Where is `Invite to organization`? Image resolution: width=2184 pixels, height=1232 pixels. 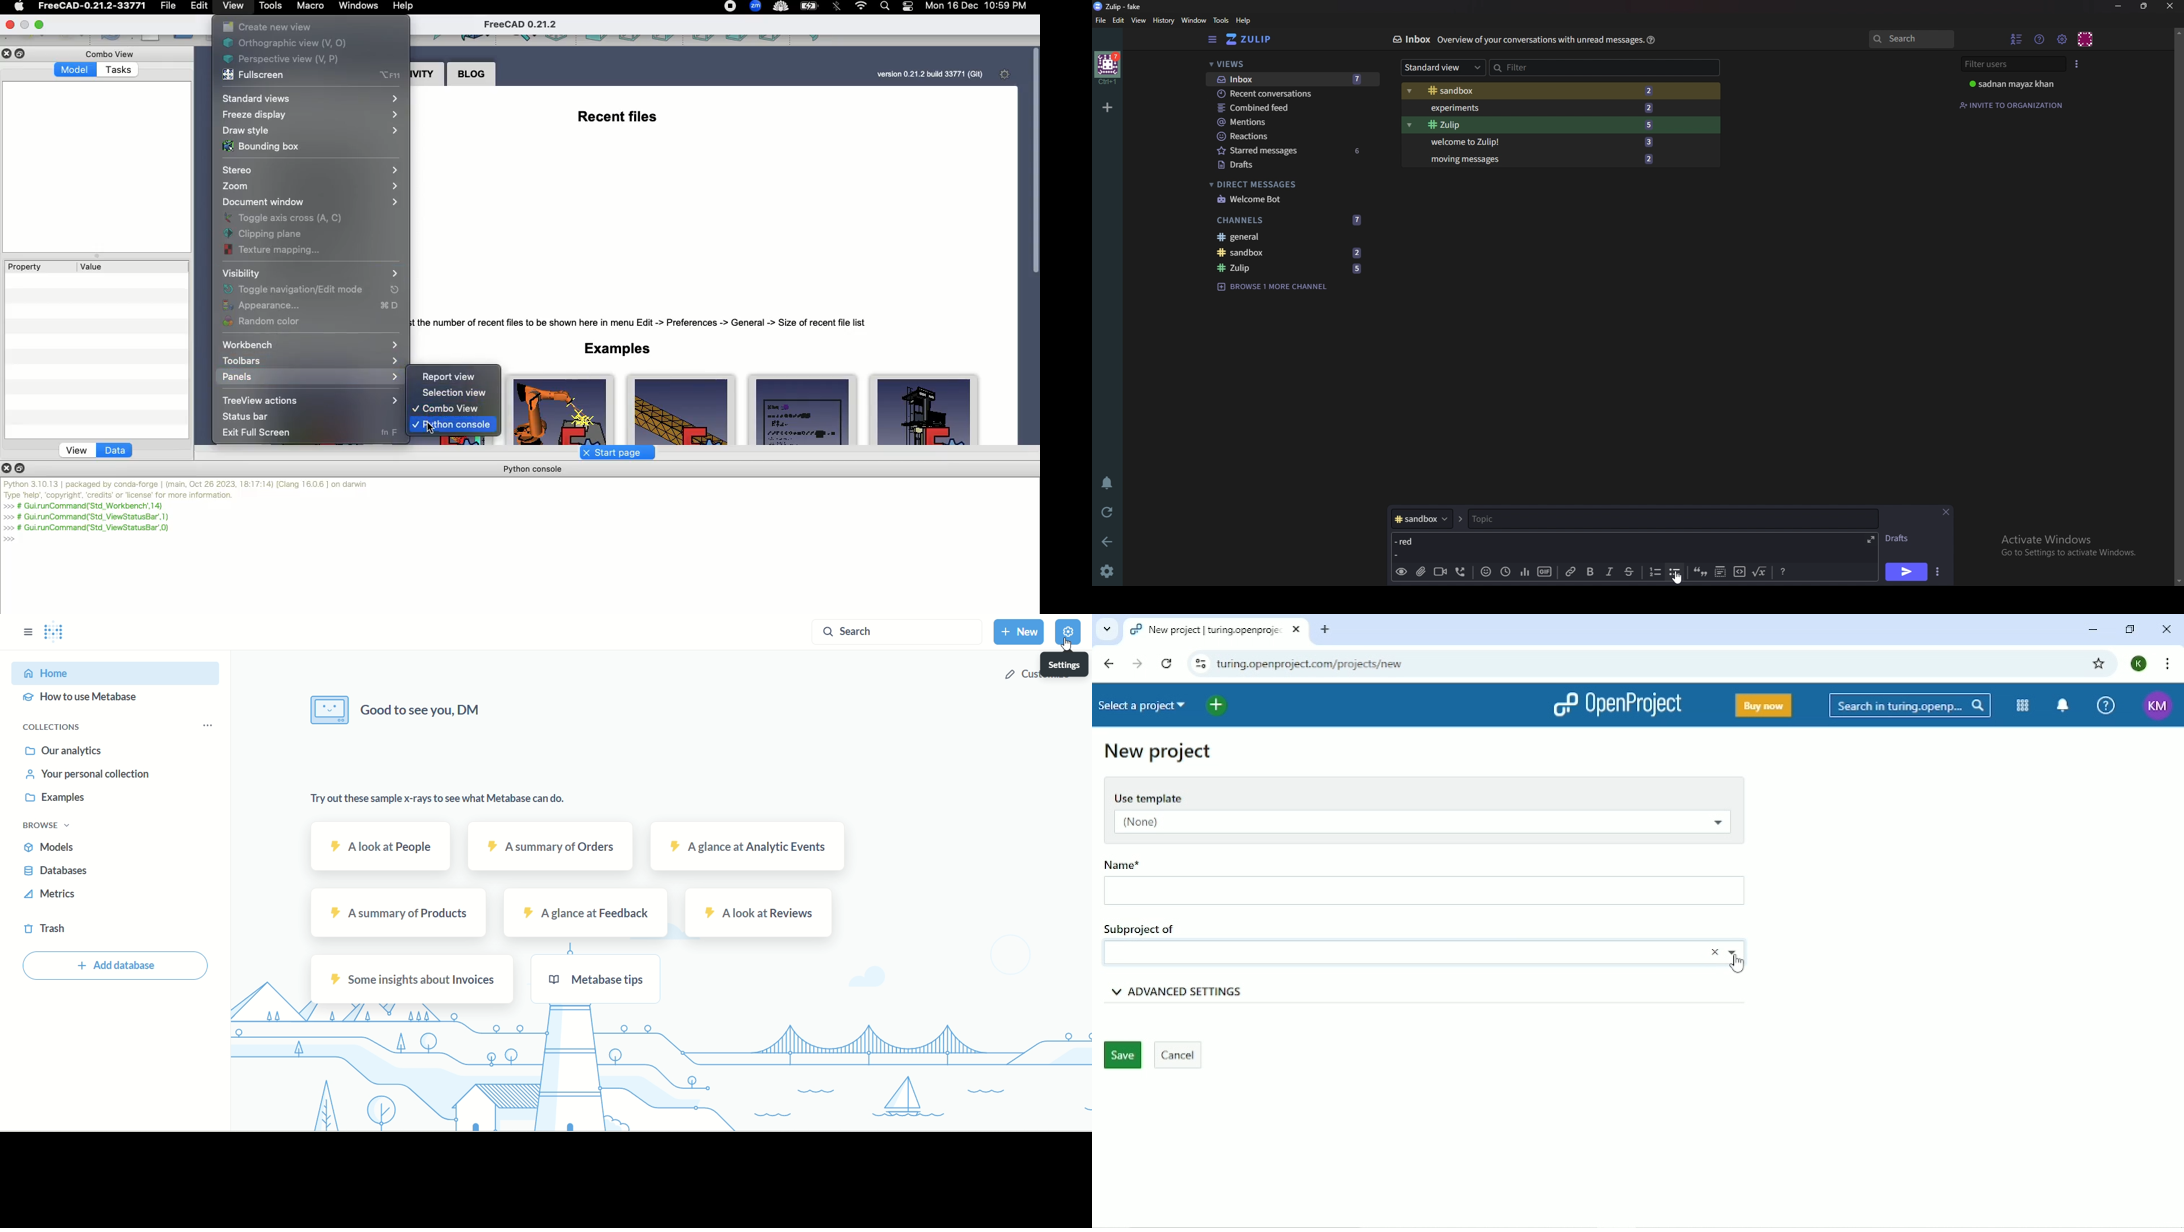
Invite to organization is located at coordinates (2013, 105).